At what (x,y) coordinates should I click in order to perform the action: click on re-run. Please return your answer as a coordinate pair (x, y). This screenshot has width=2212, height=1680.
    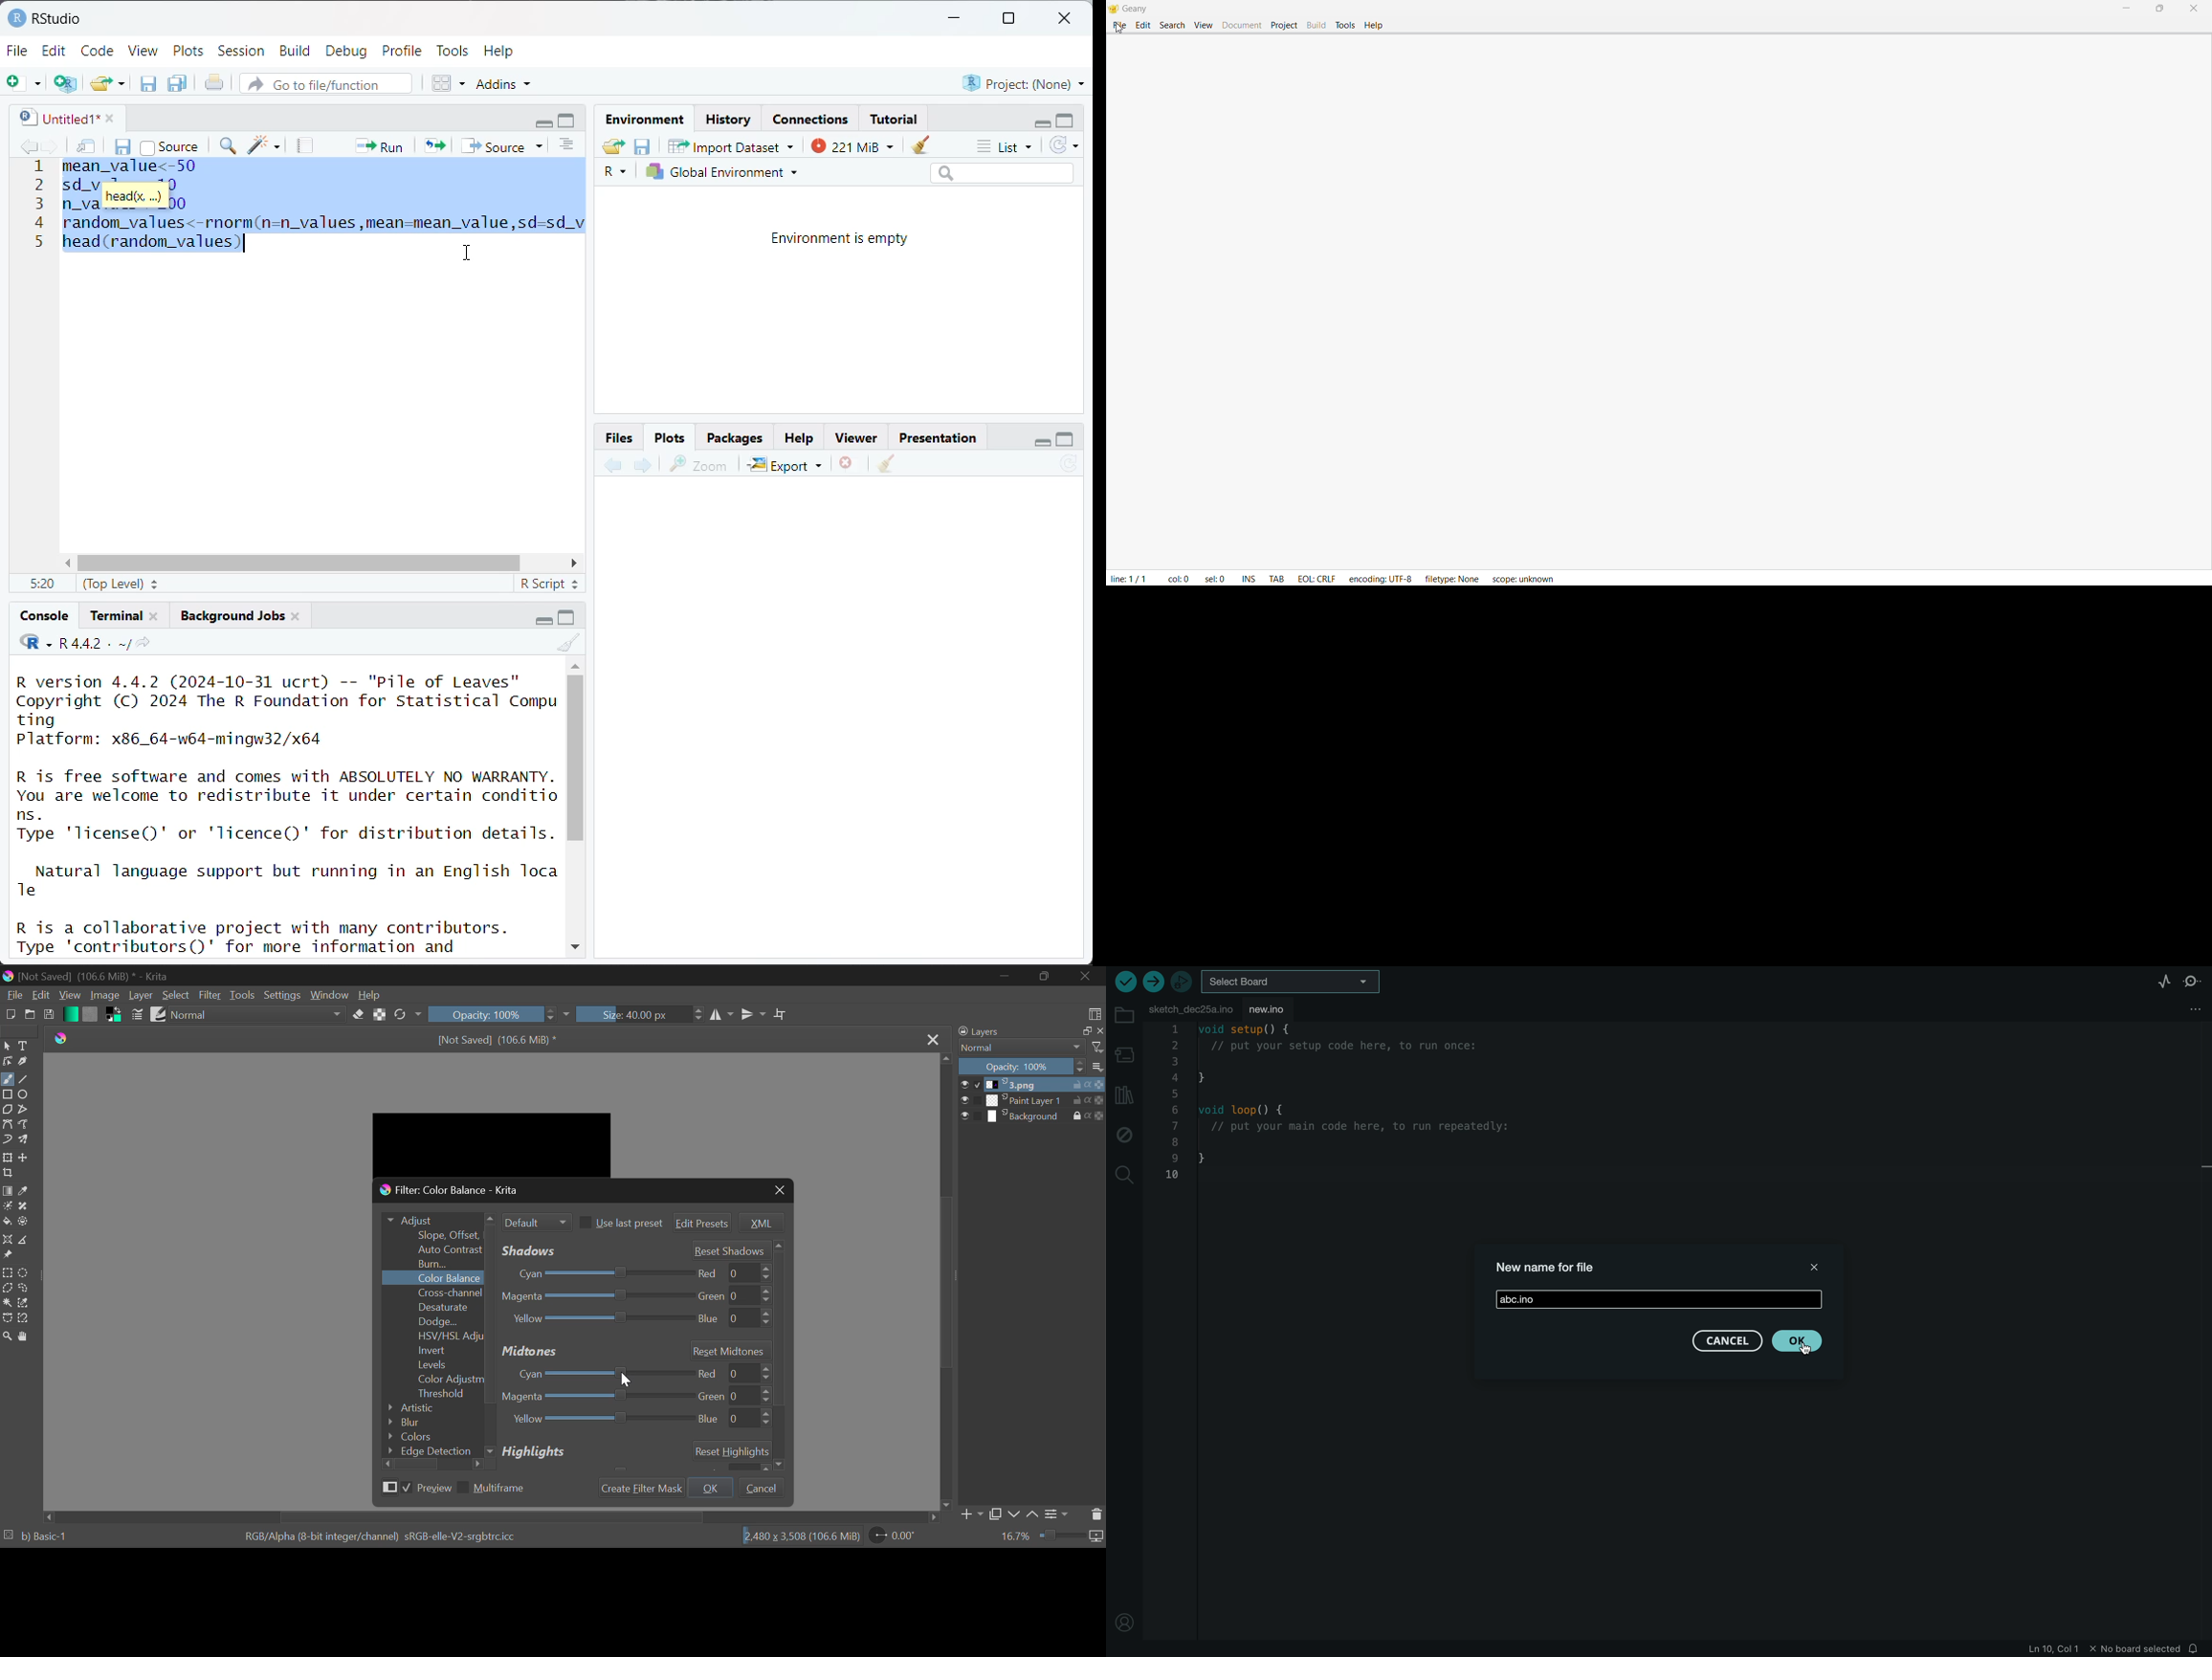
    Looking at the image, I should click on (433, 145).